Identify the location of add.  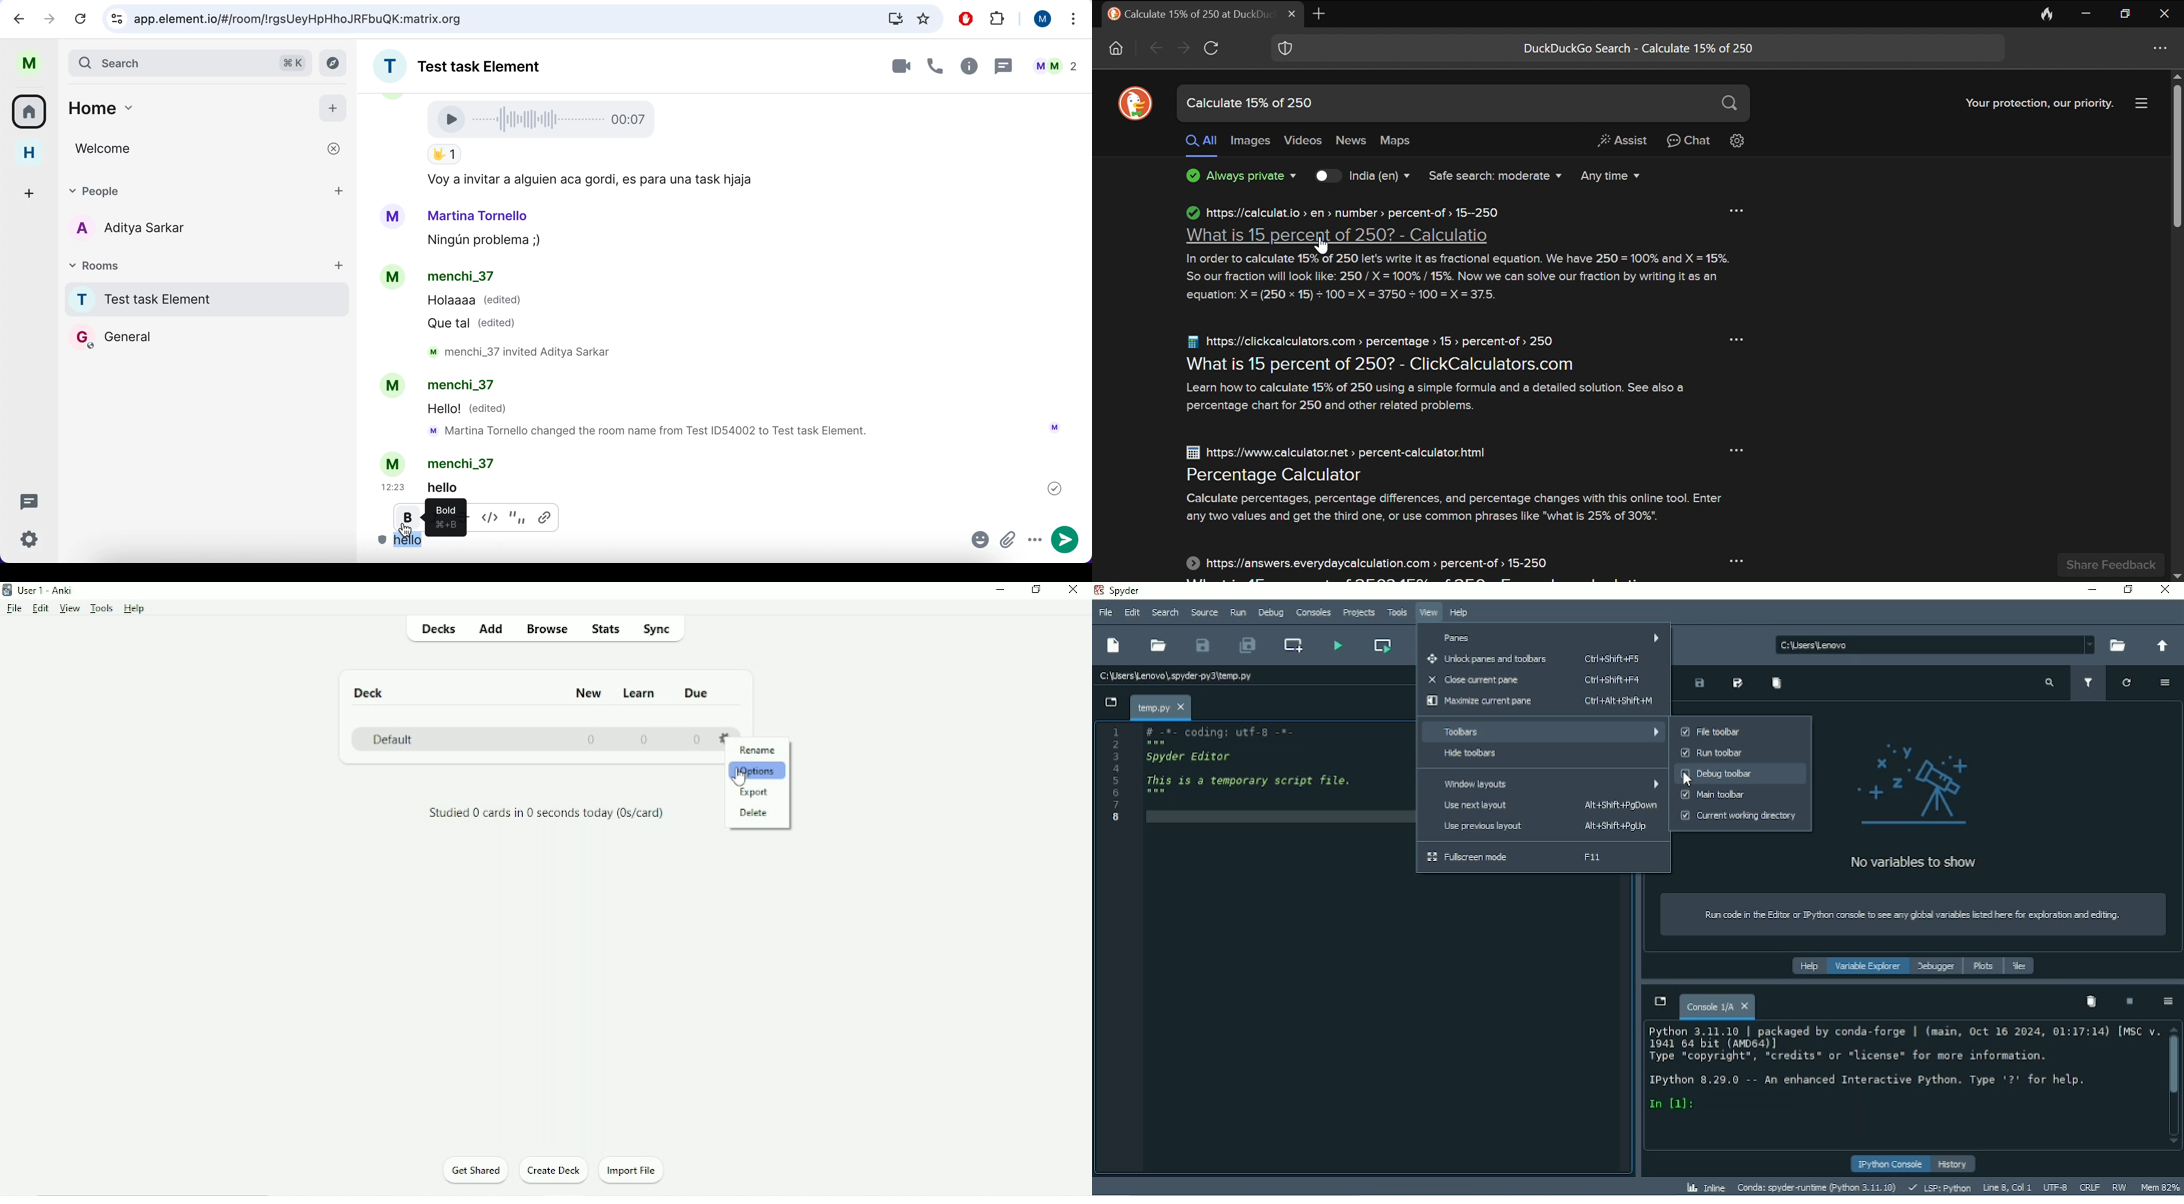
(339, 265).